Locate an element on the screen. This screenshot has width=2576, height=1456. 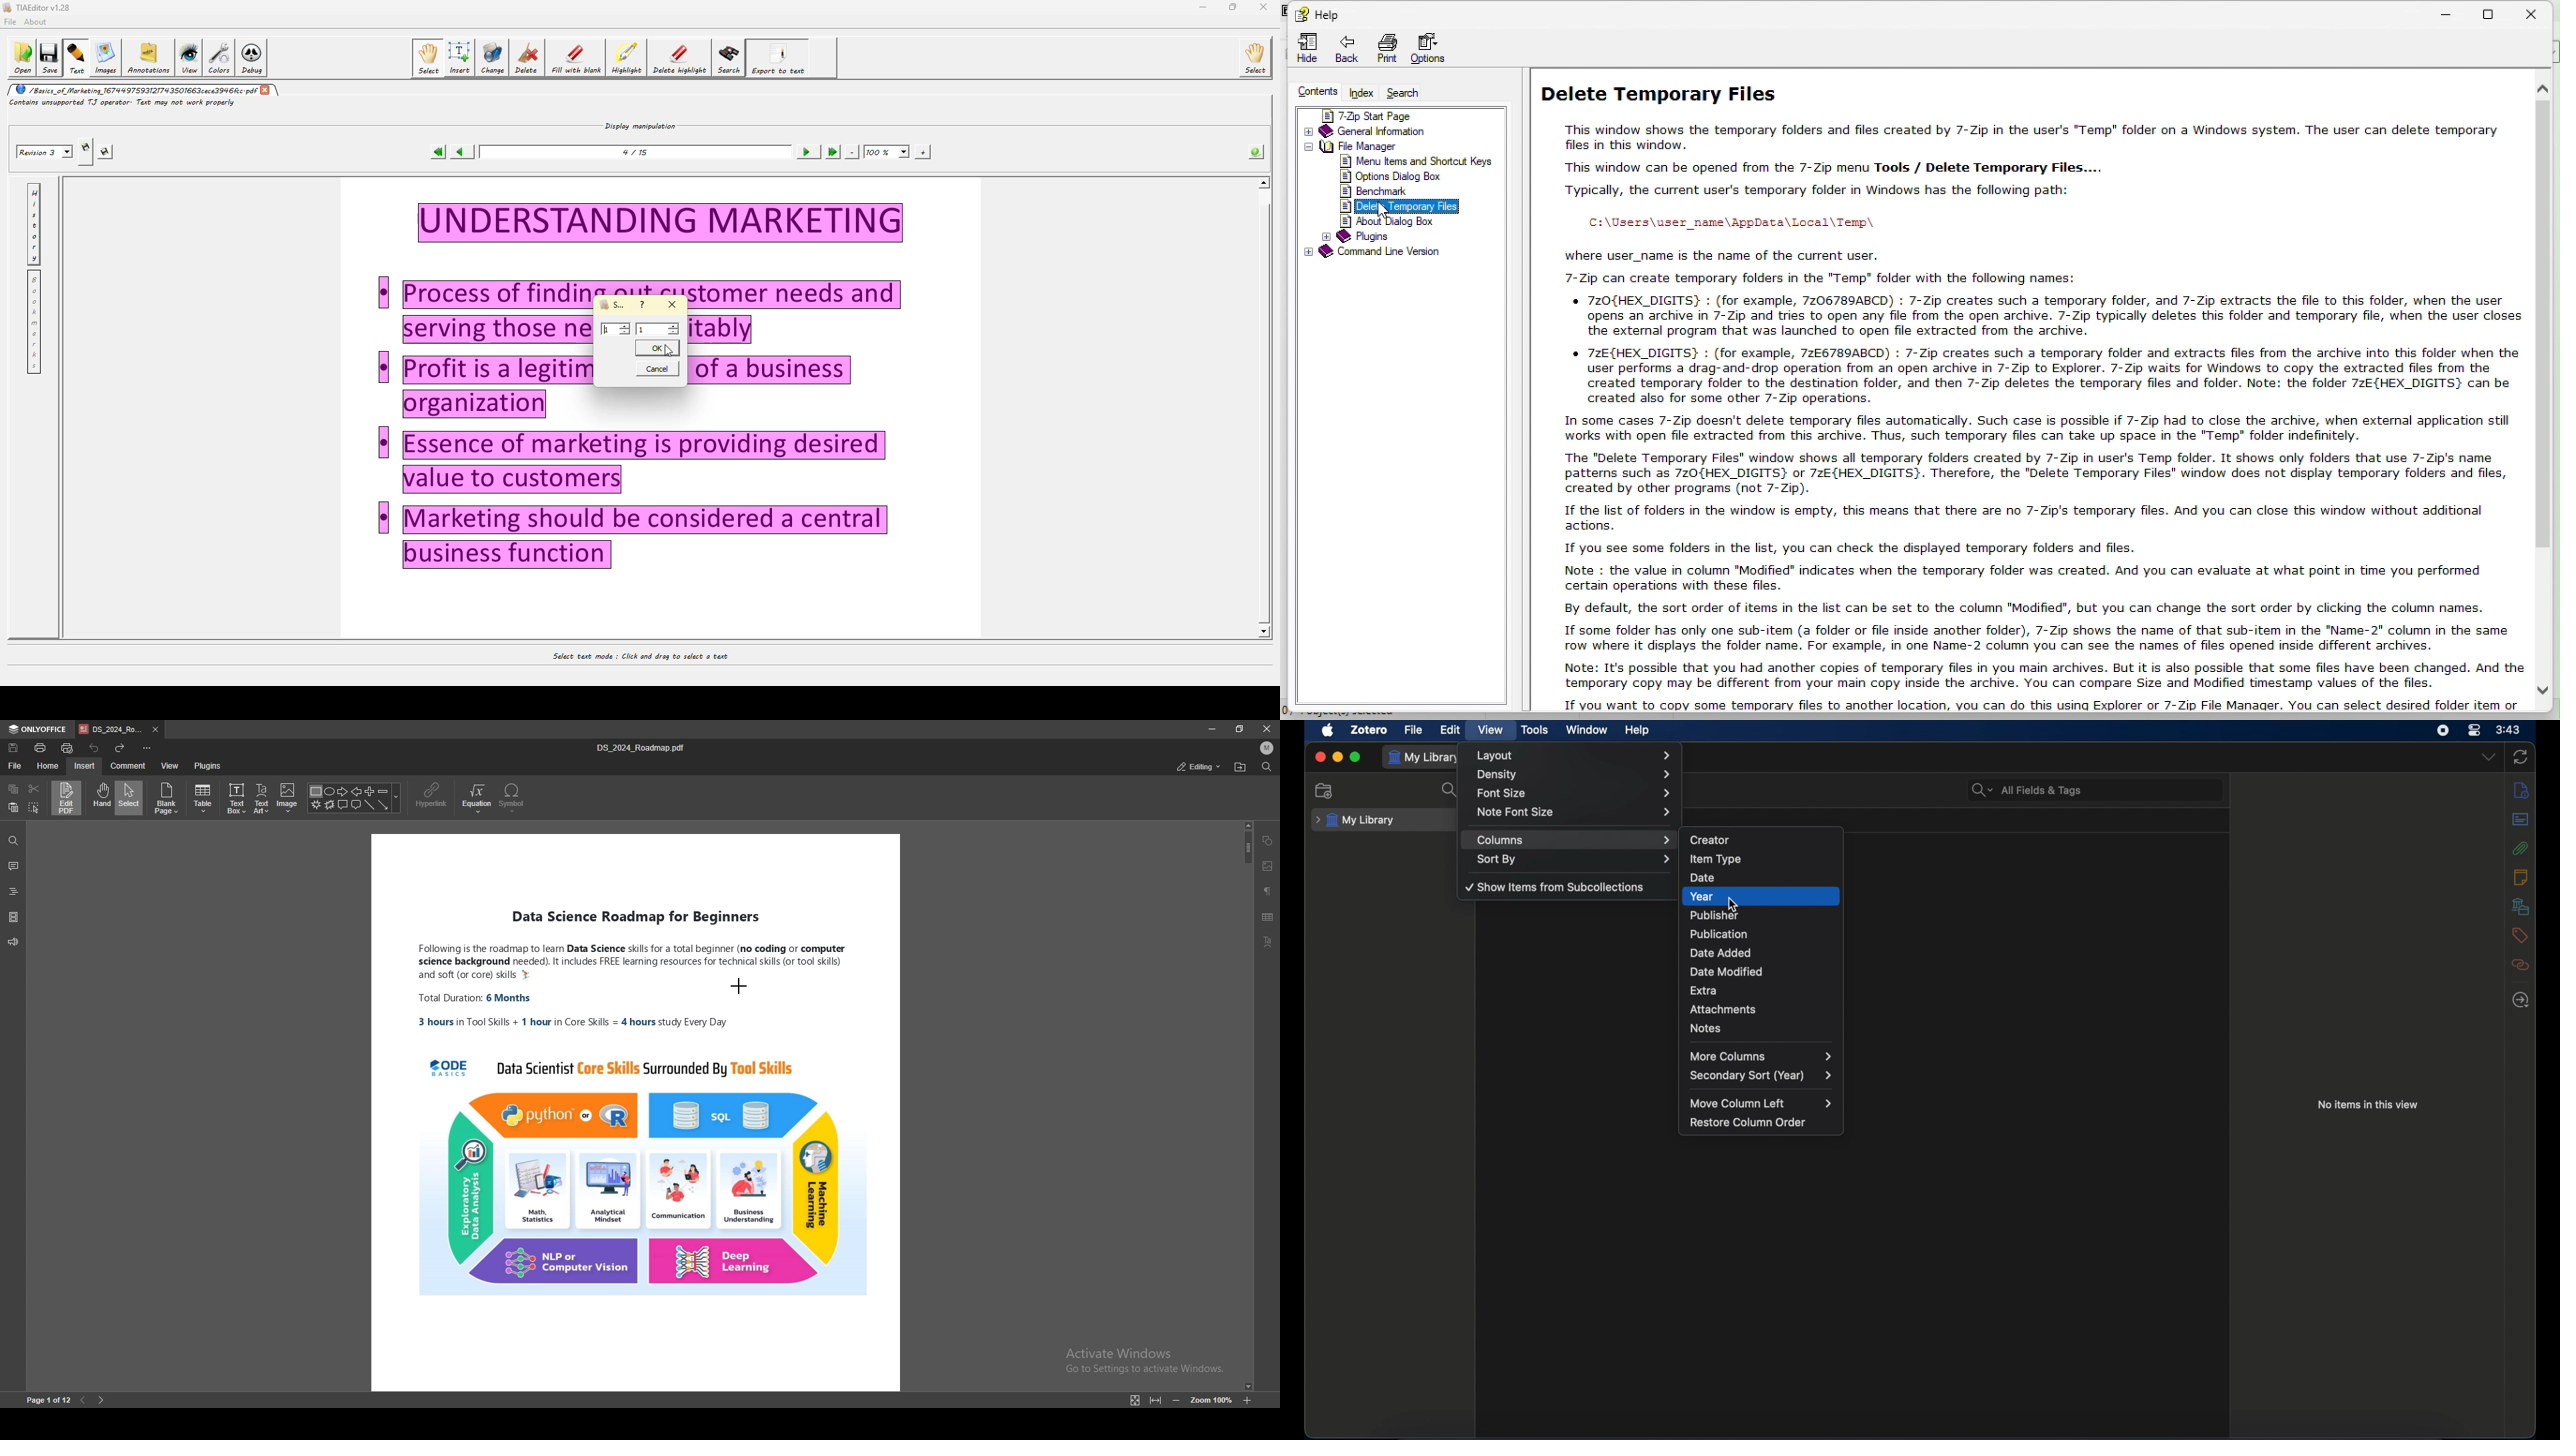
onlyoffice is located at coordinates (39, 729).